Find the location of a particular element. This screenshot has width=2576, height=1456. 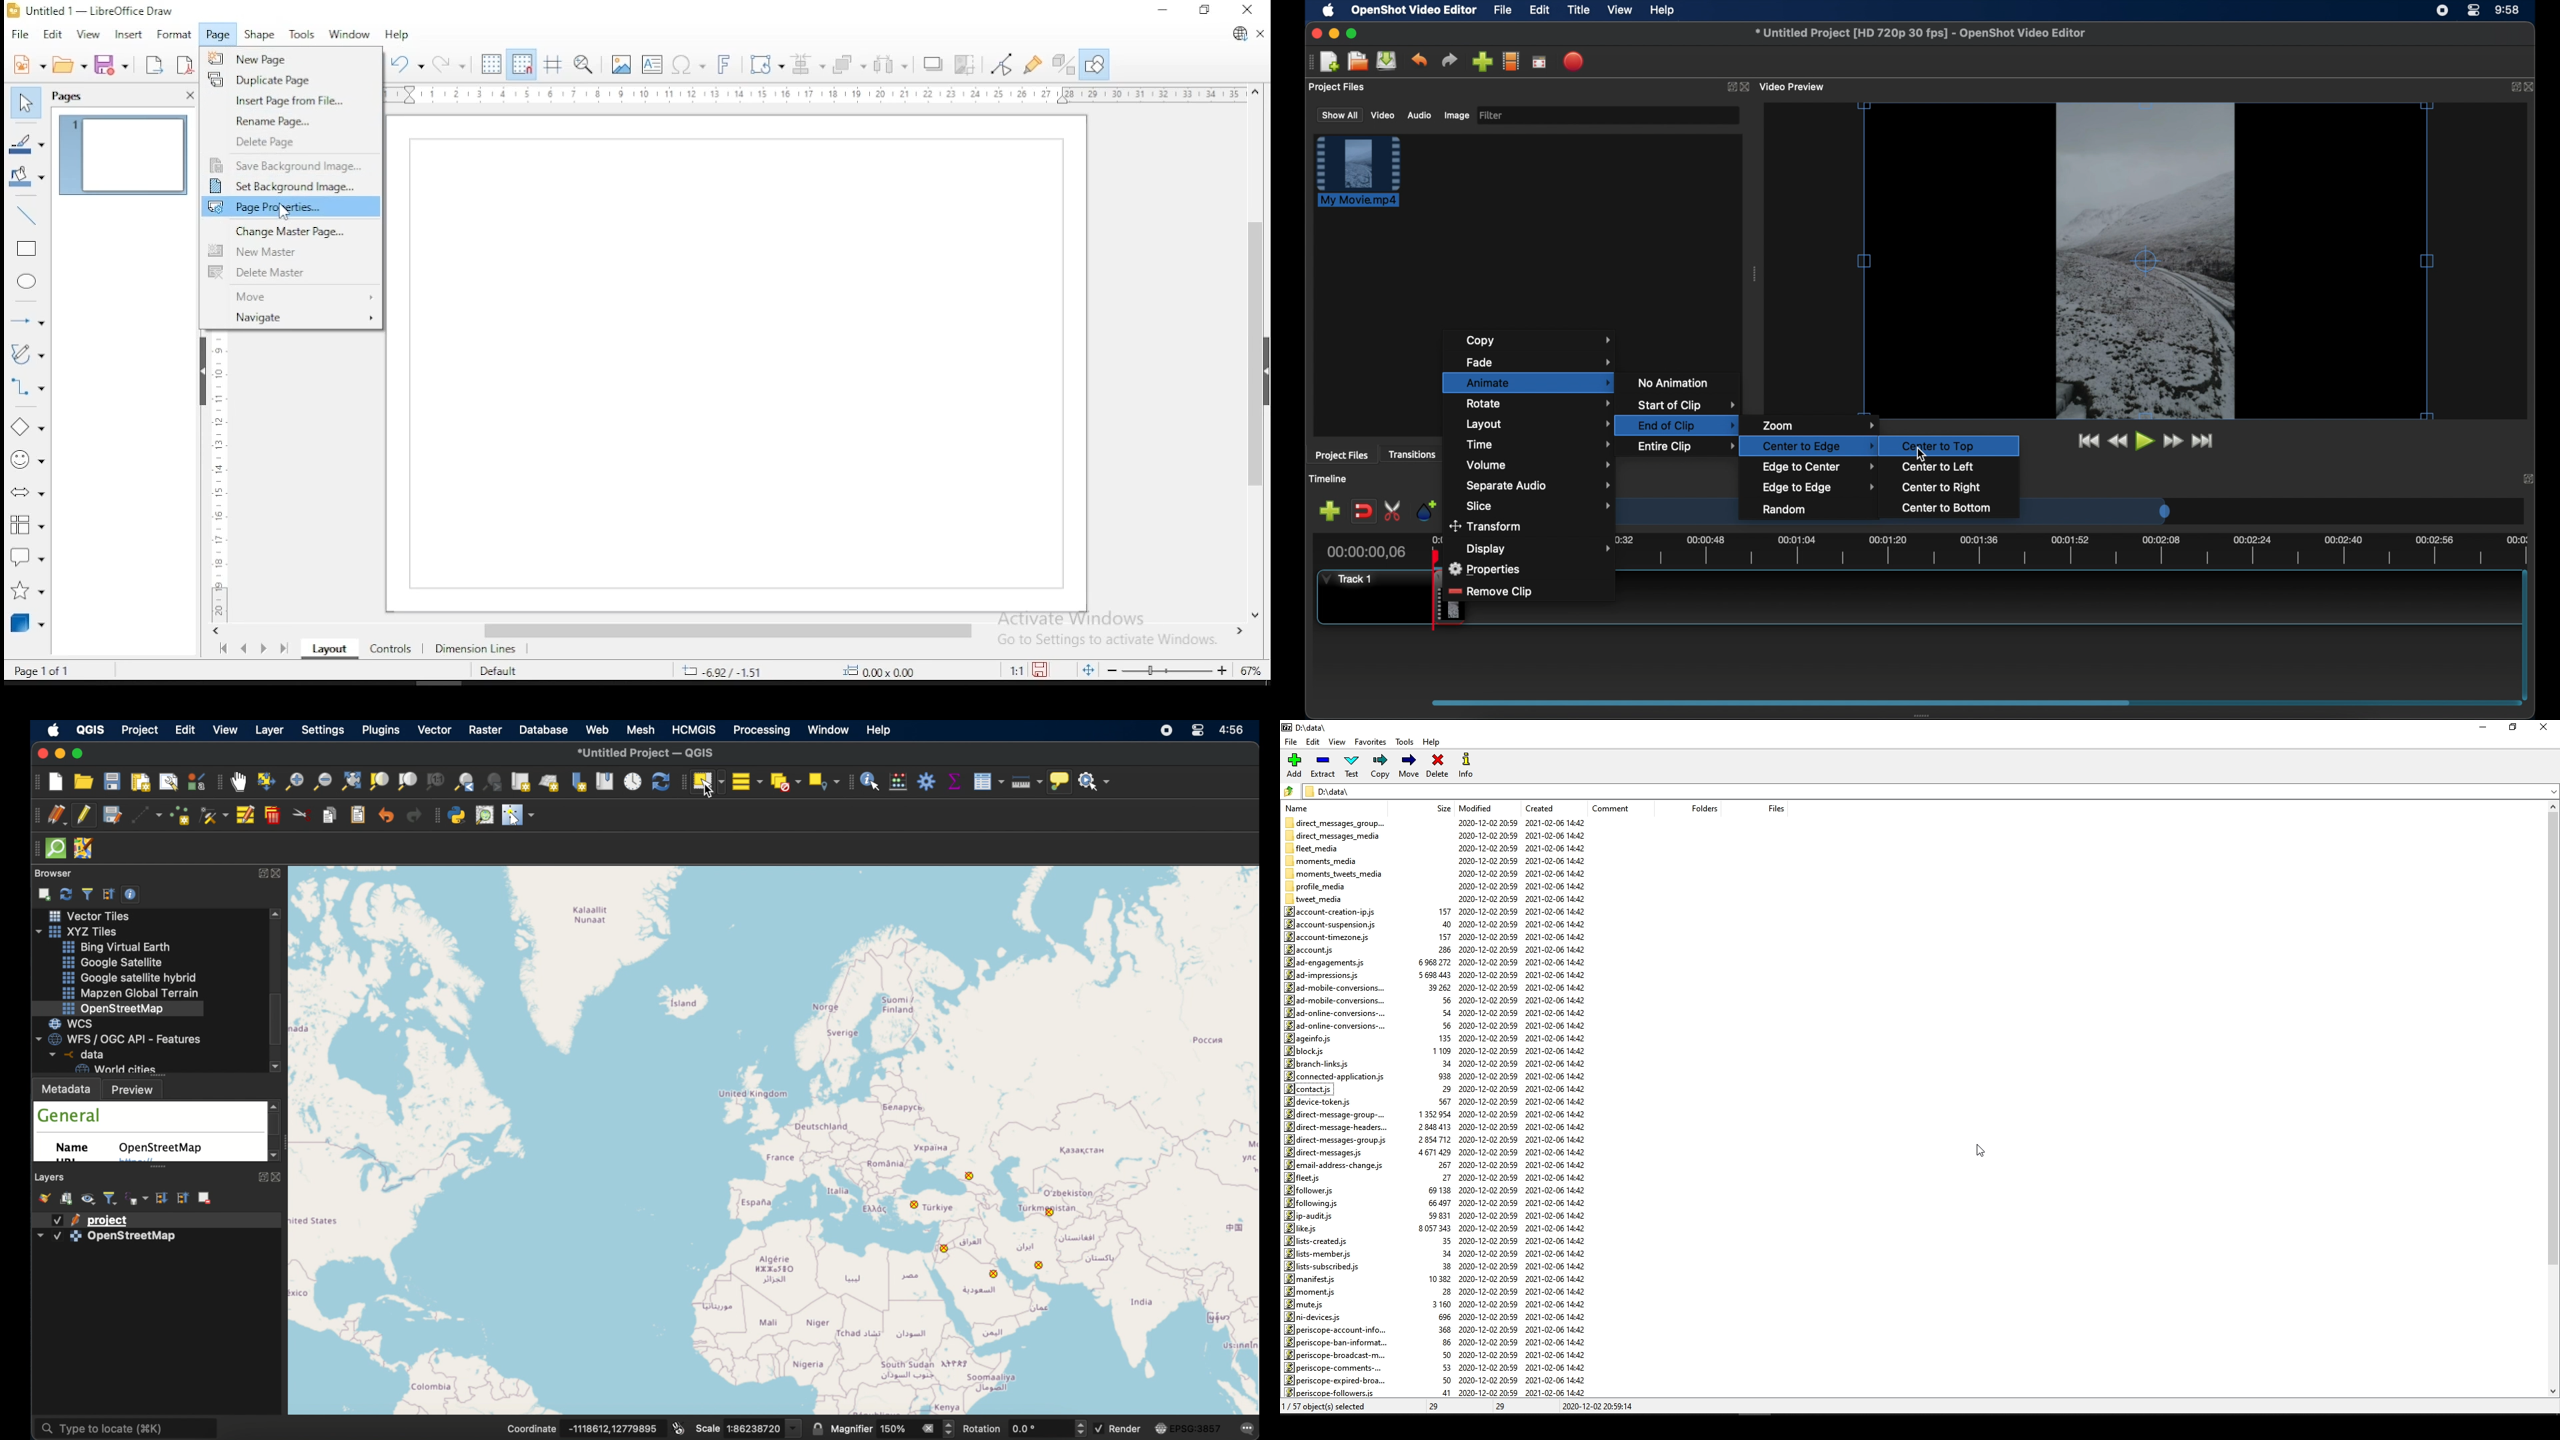

expand is located at coordinates (2531, 478).